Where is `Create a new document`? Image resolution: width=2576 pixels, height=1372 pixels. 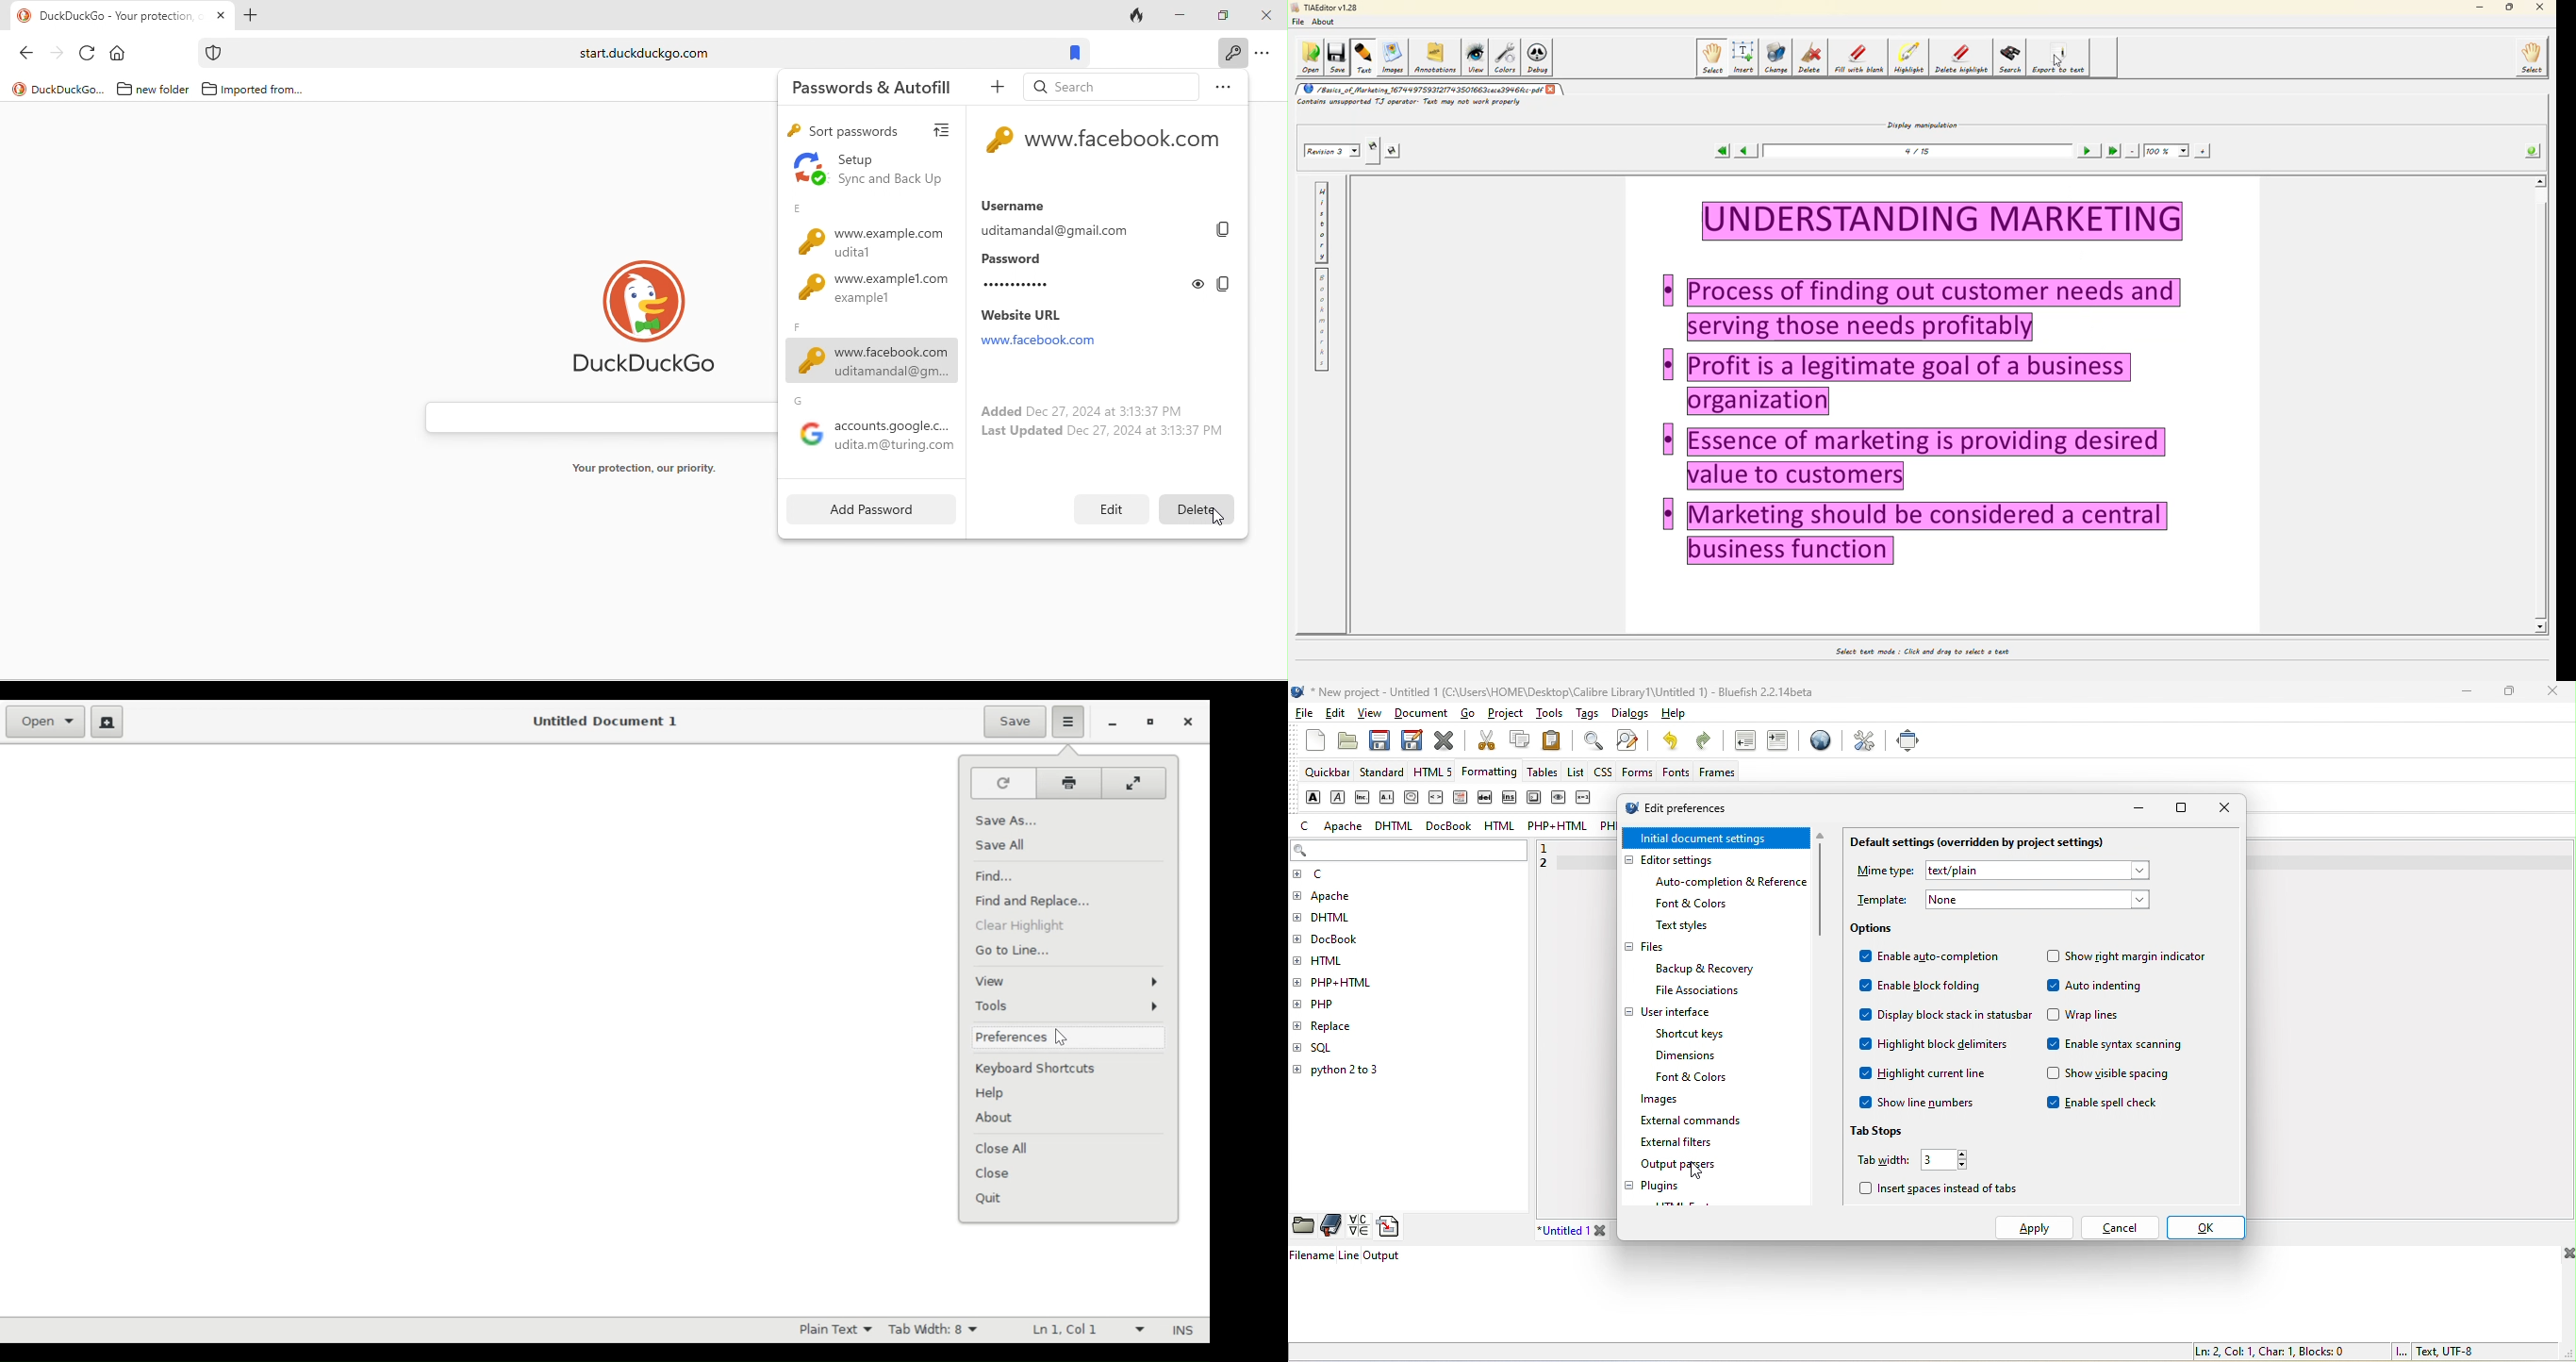
Create a new document is located at coordinates (107, 722).